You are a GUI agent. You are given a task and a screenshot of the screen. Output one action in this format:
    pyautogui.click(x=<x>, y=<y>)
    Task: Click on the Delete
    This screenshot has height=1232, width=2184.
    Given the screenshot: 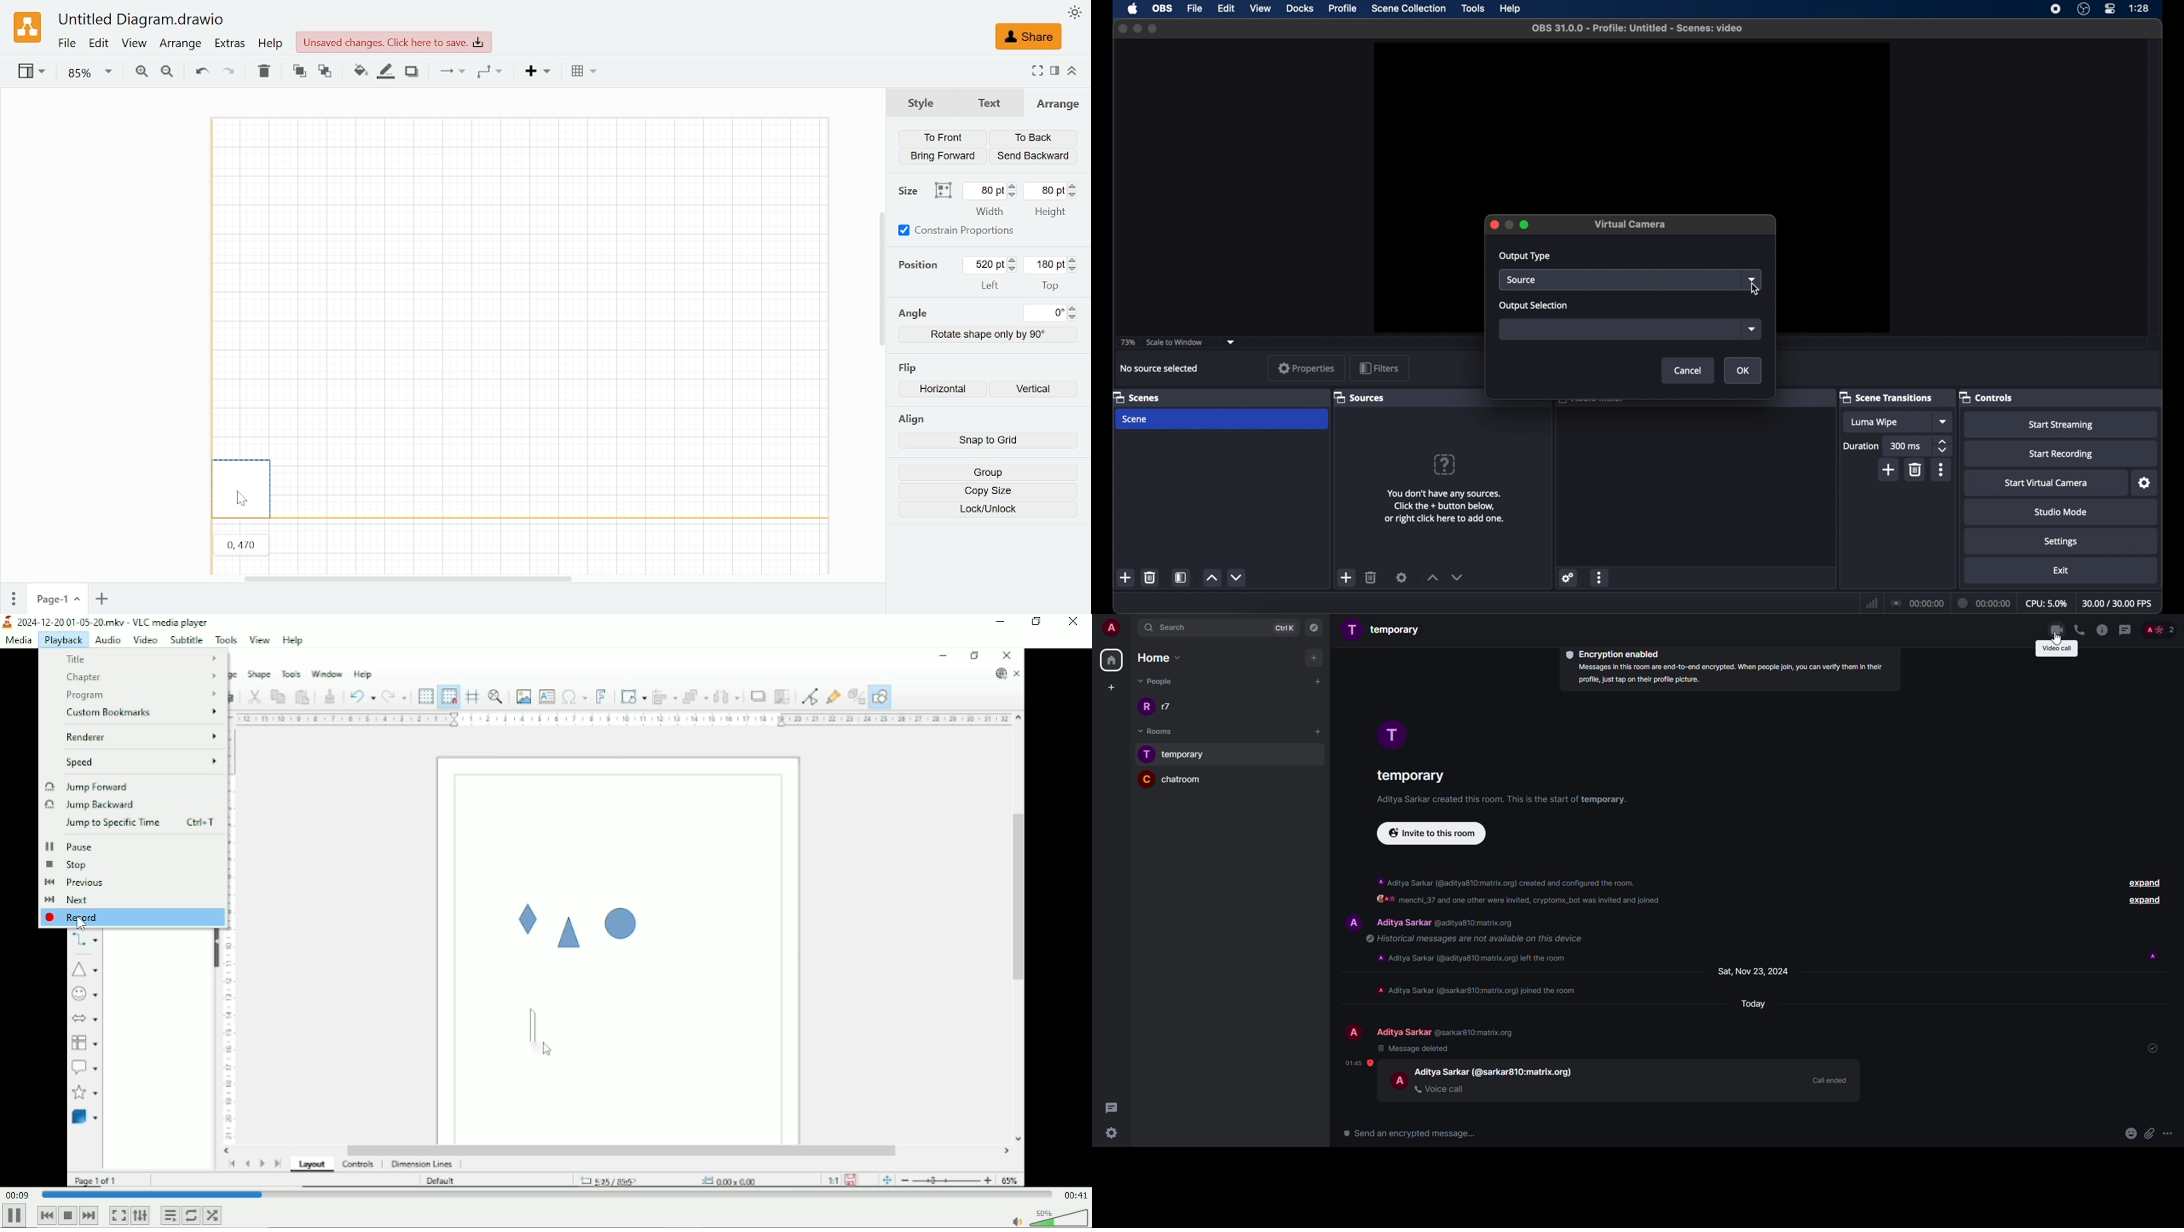 What is the action you would take?
    pyautogui.click(x=264, y=71)
    